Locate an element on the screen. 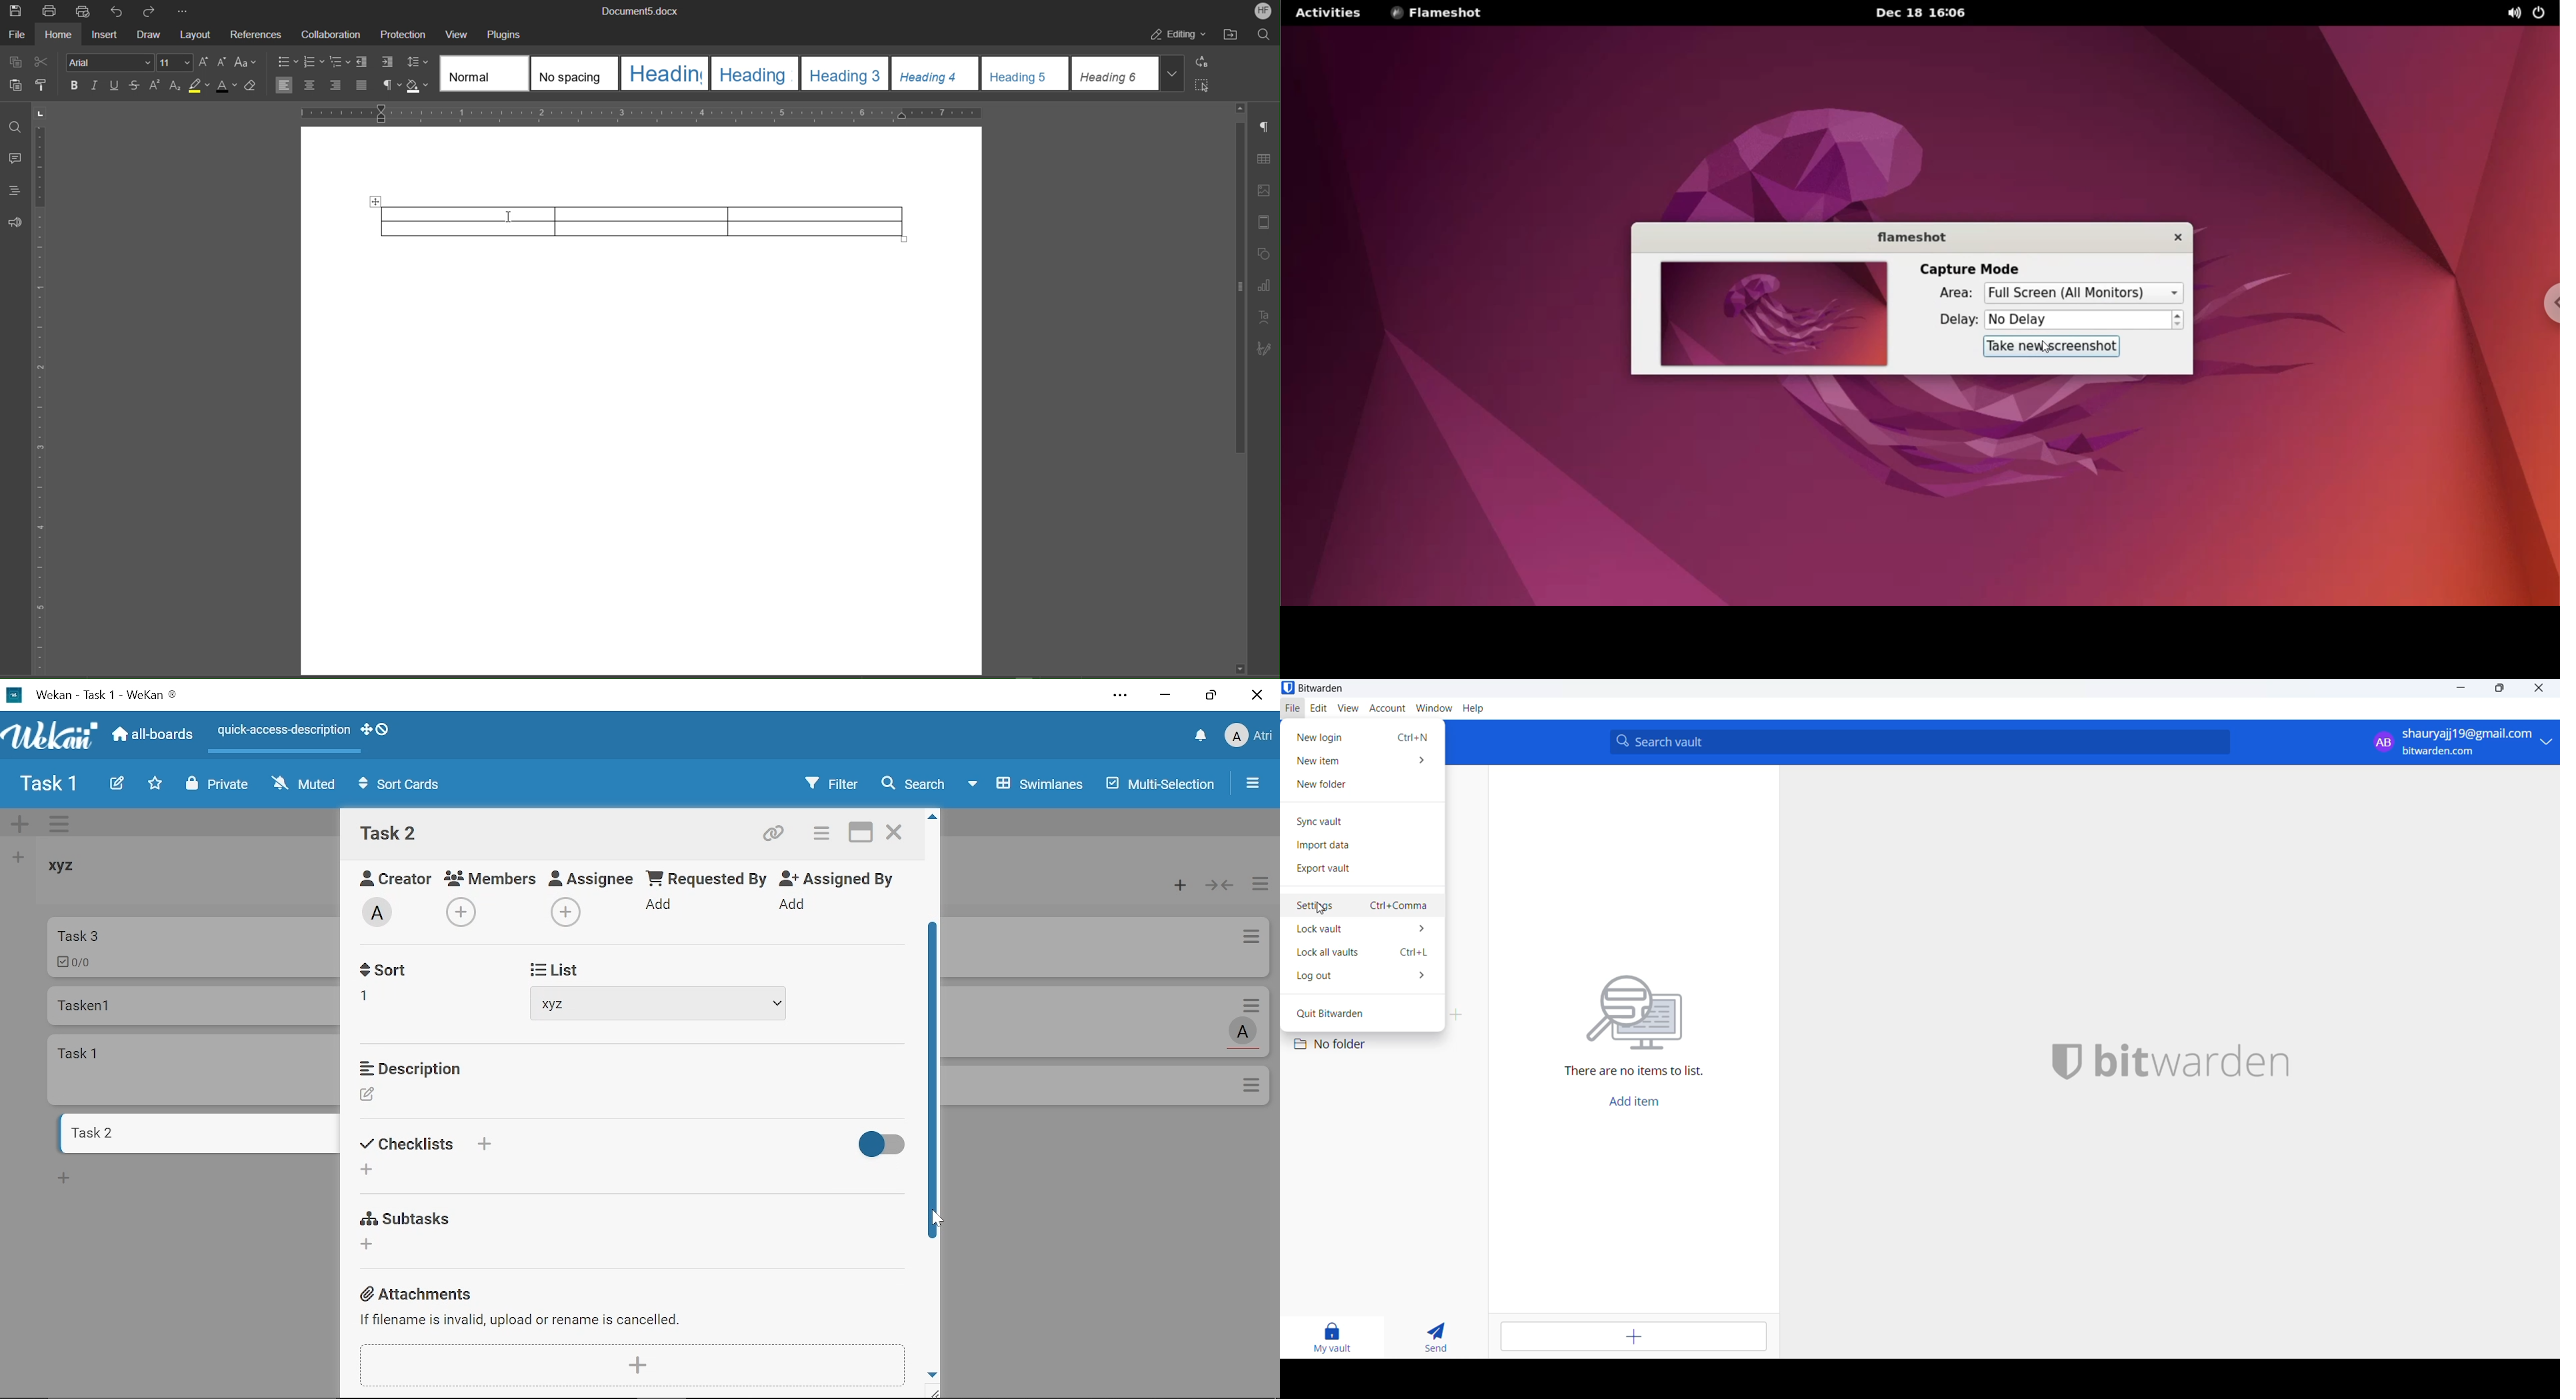 The width and height of the screenshot is (2576, 1400). Underline is located at coordinates (115, 86).